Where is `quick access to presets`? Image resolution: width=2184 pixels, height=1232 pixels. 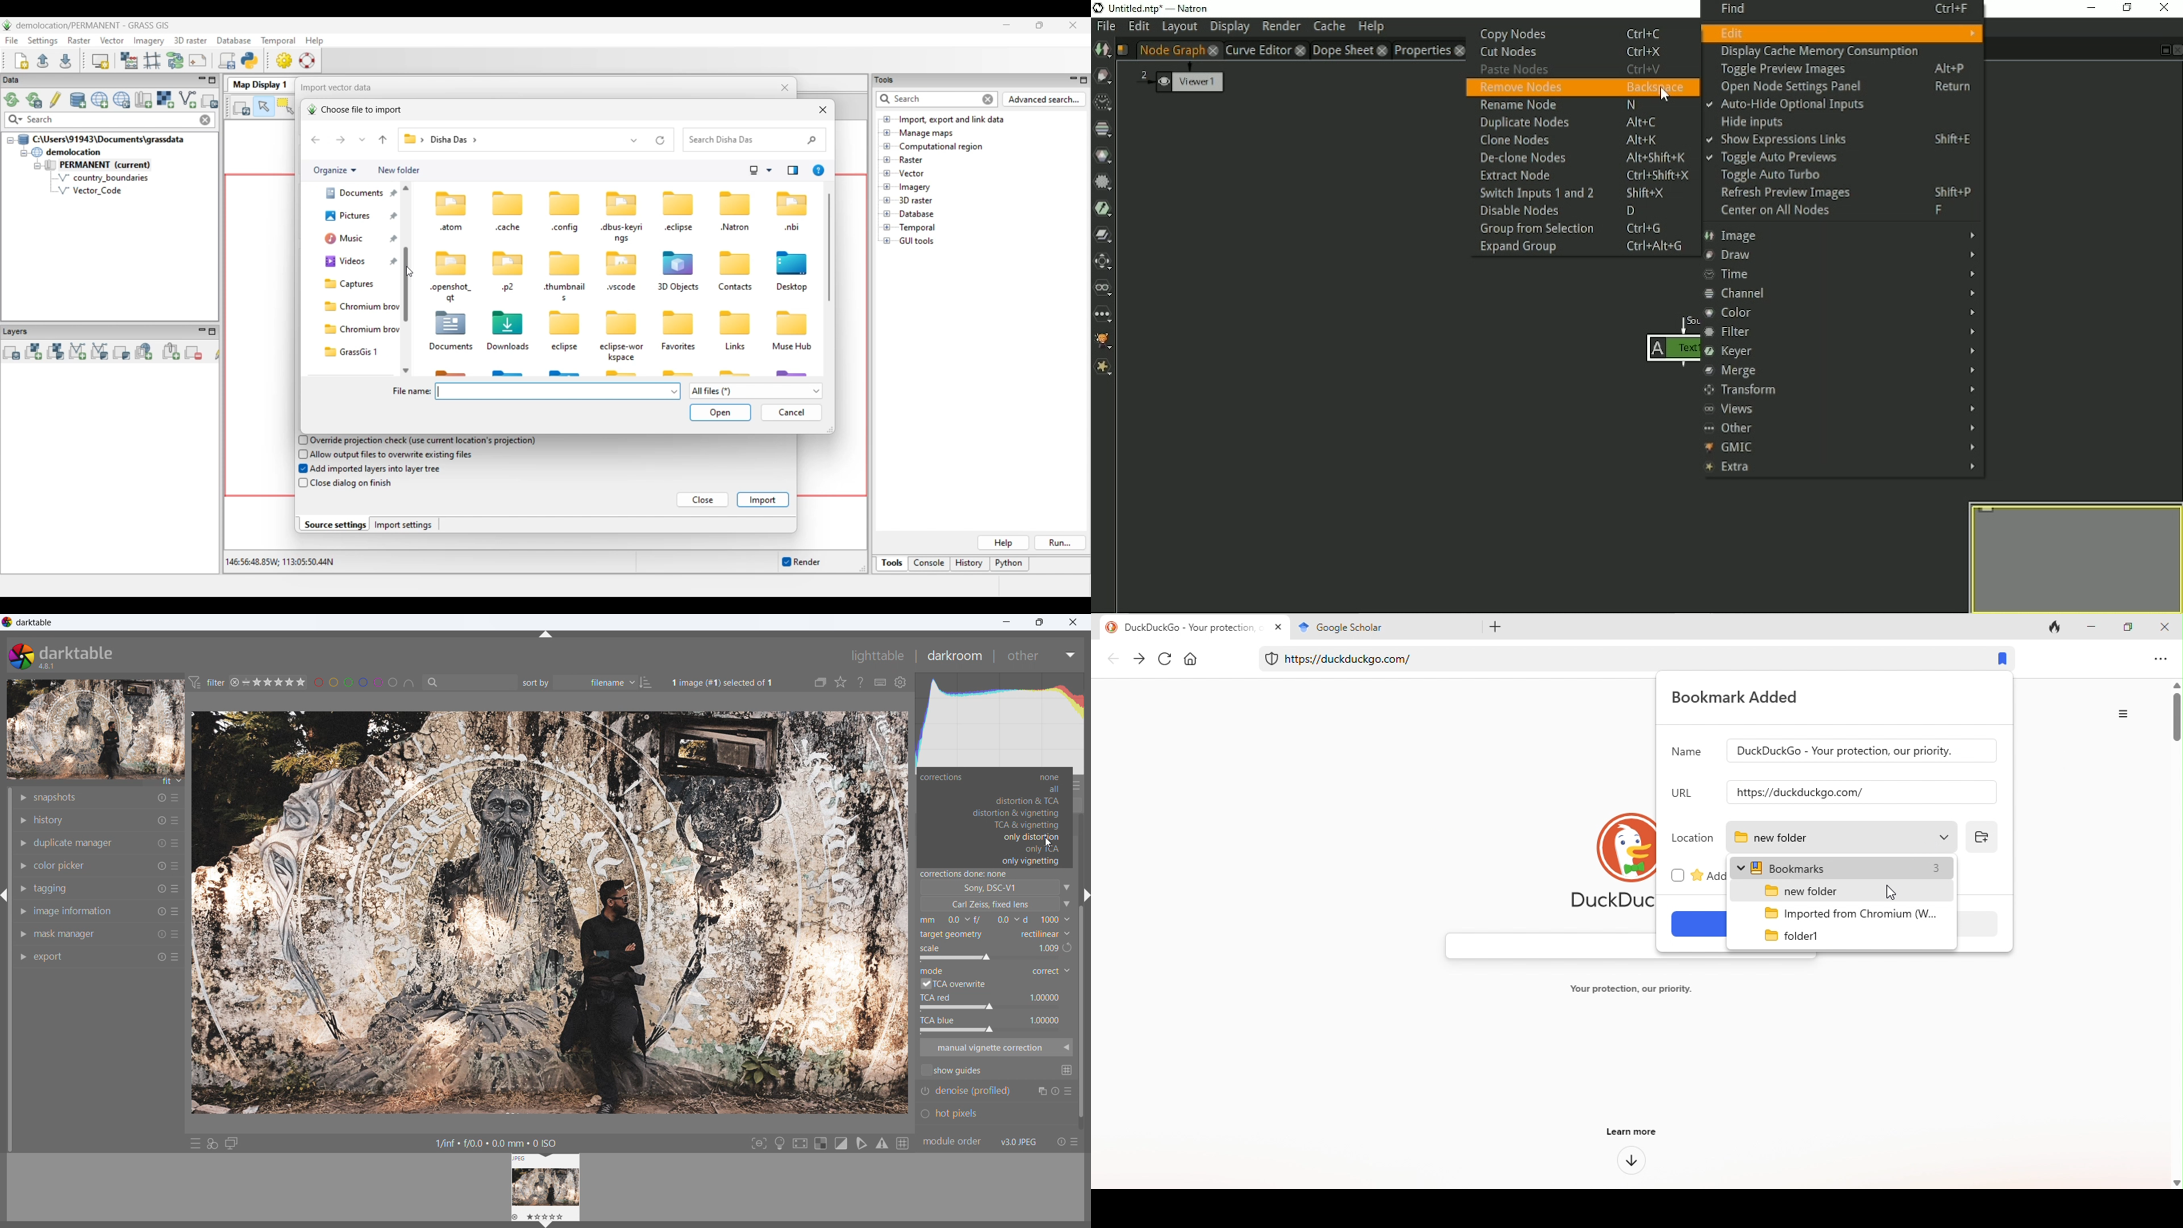 quick access to presets is located at coordinates (195, 1143).